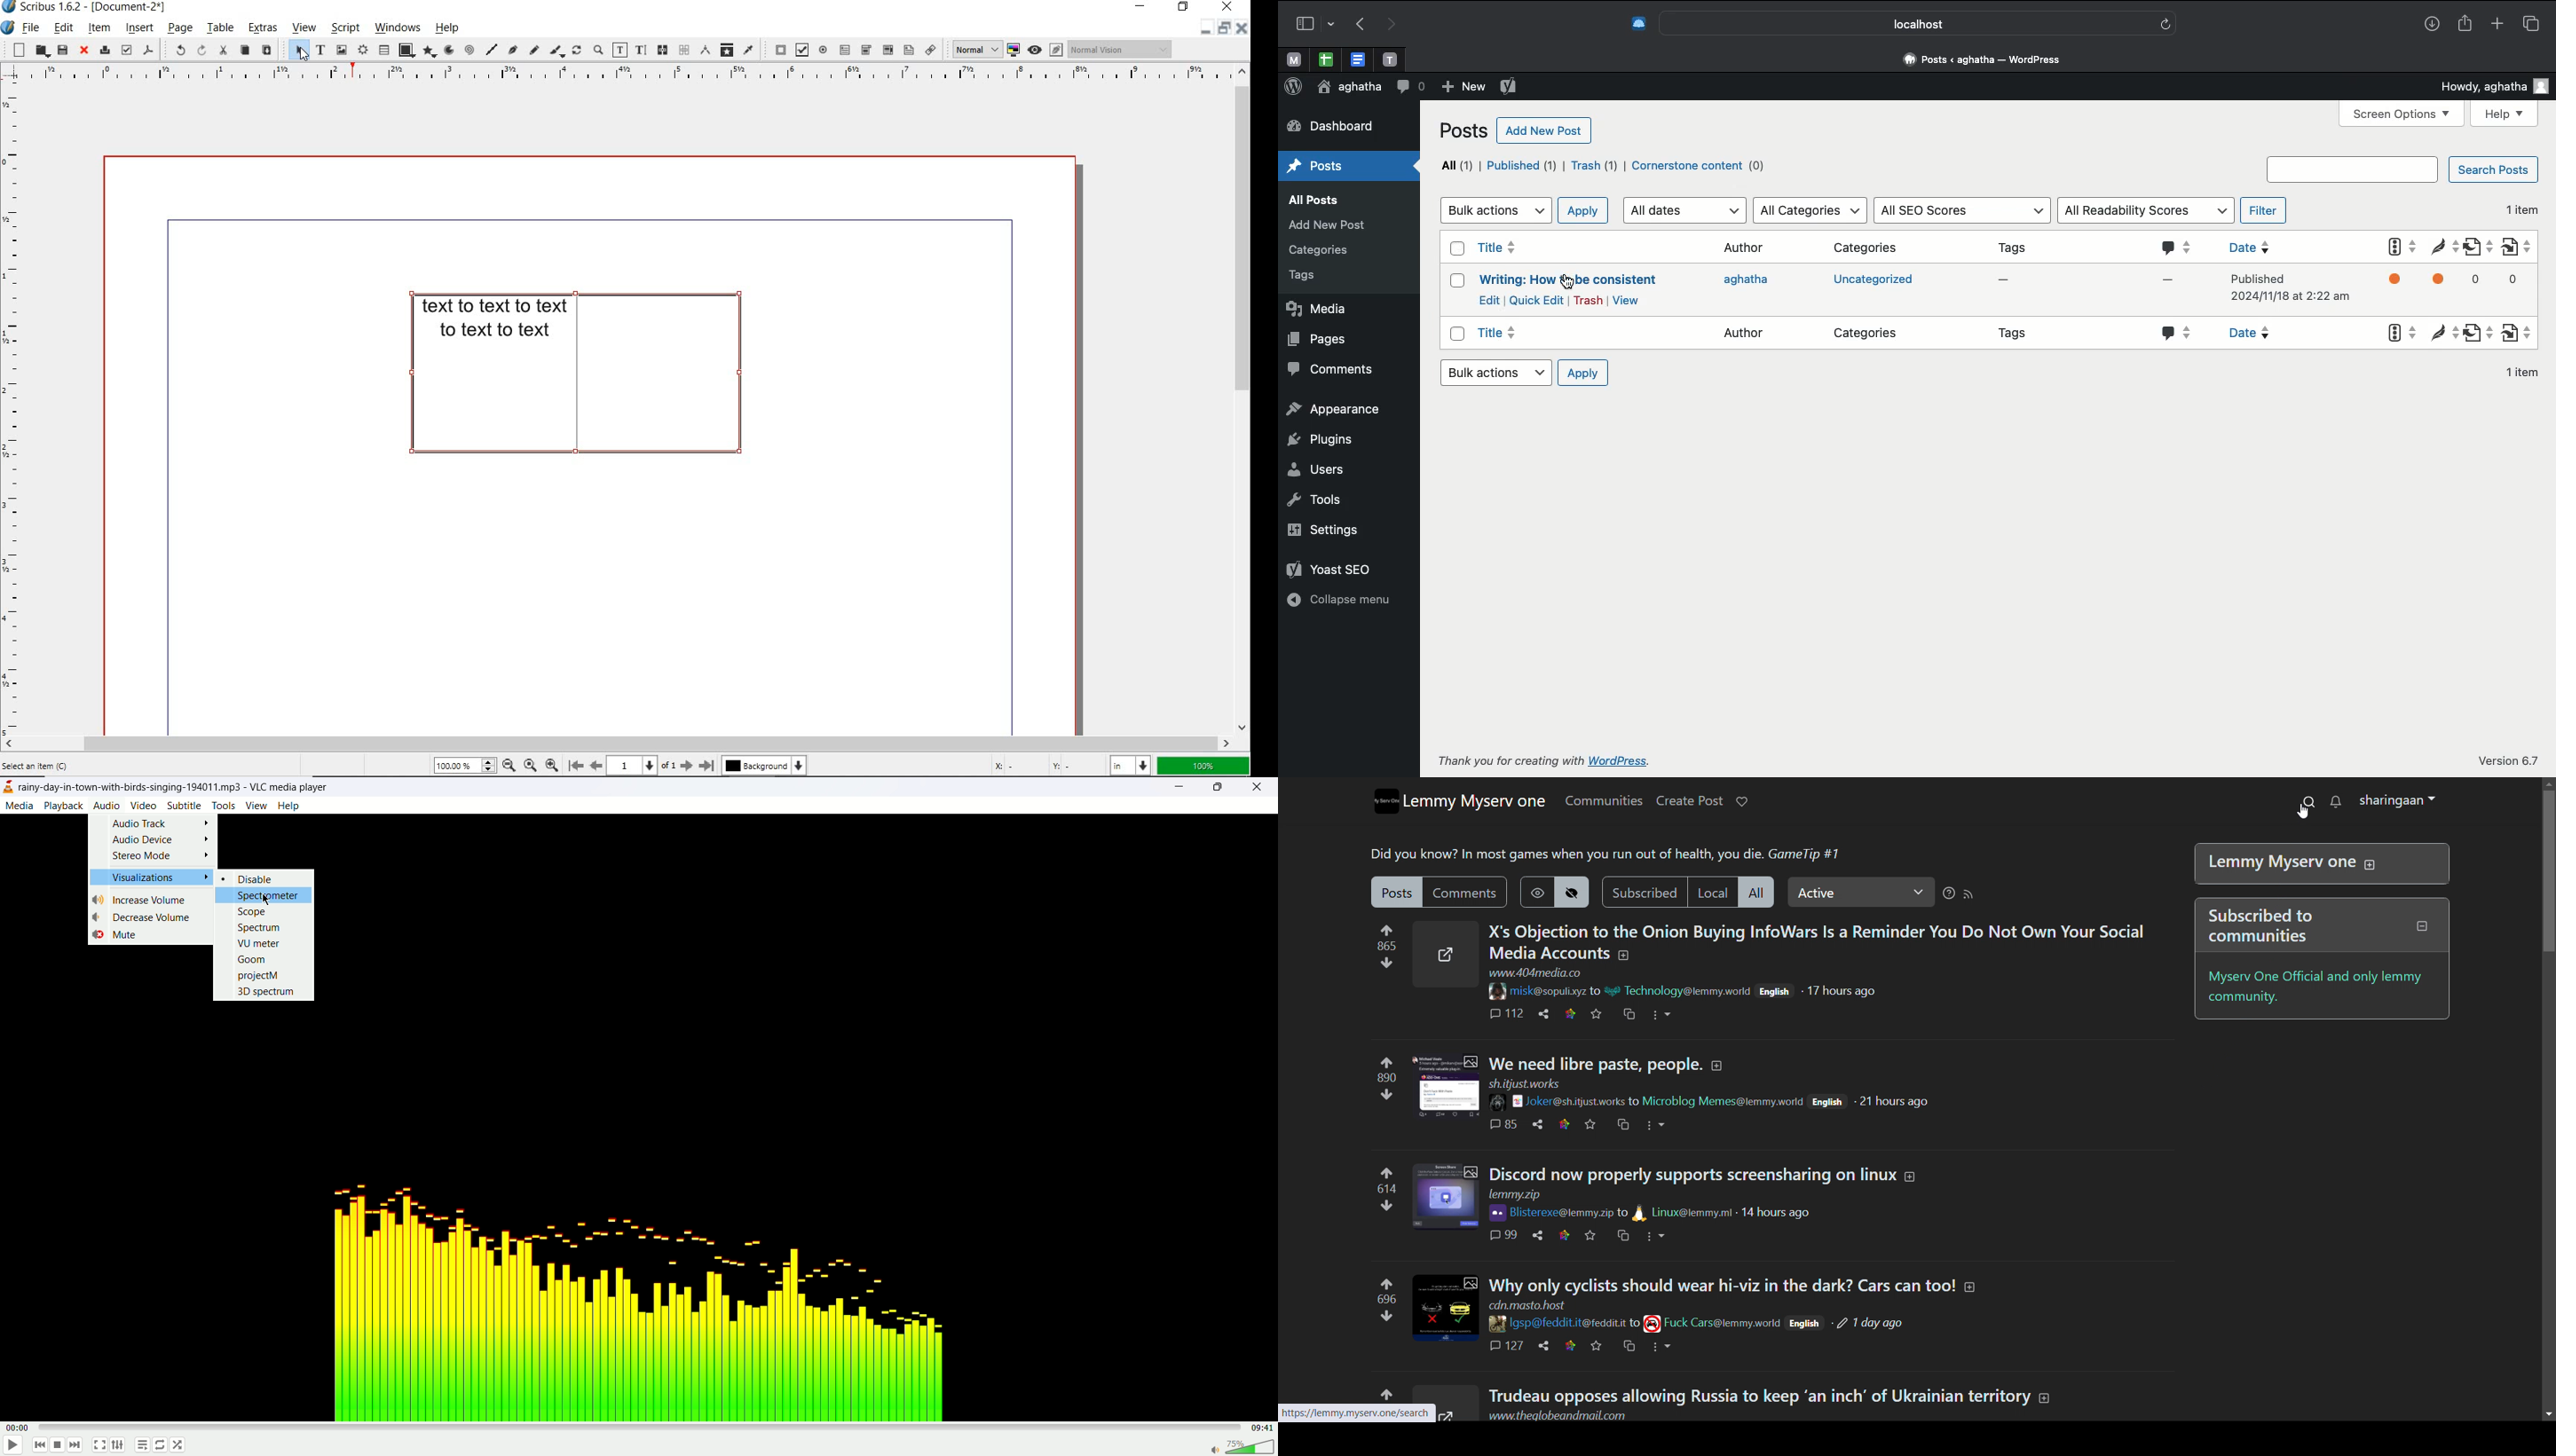 This screenshot has height=1456, width=2576. Describe the element at coordinates (576, 765) in the screenshot. I see `go to first page` at that location.